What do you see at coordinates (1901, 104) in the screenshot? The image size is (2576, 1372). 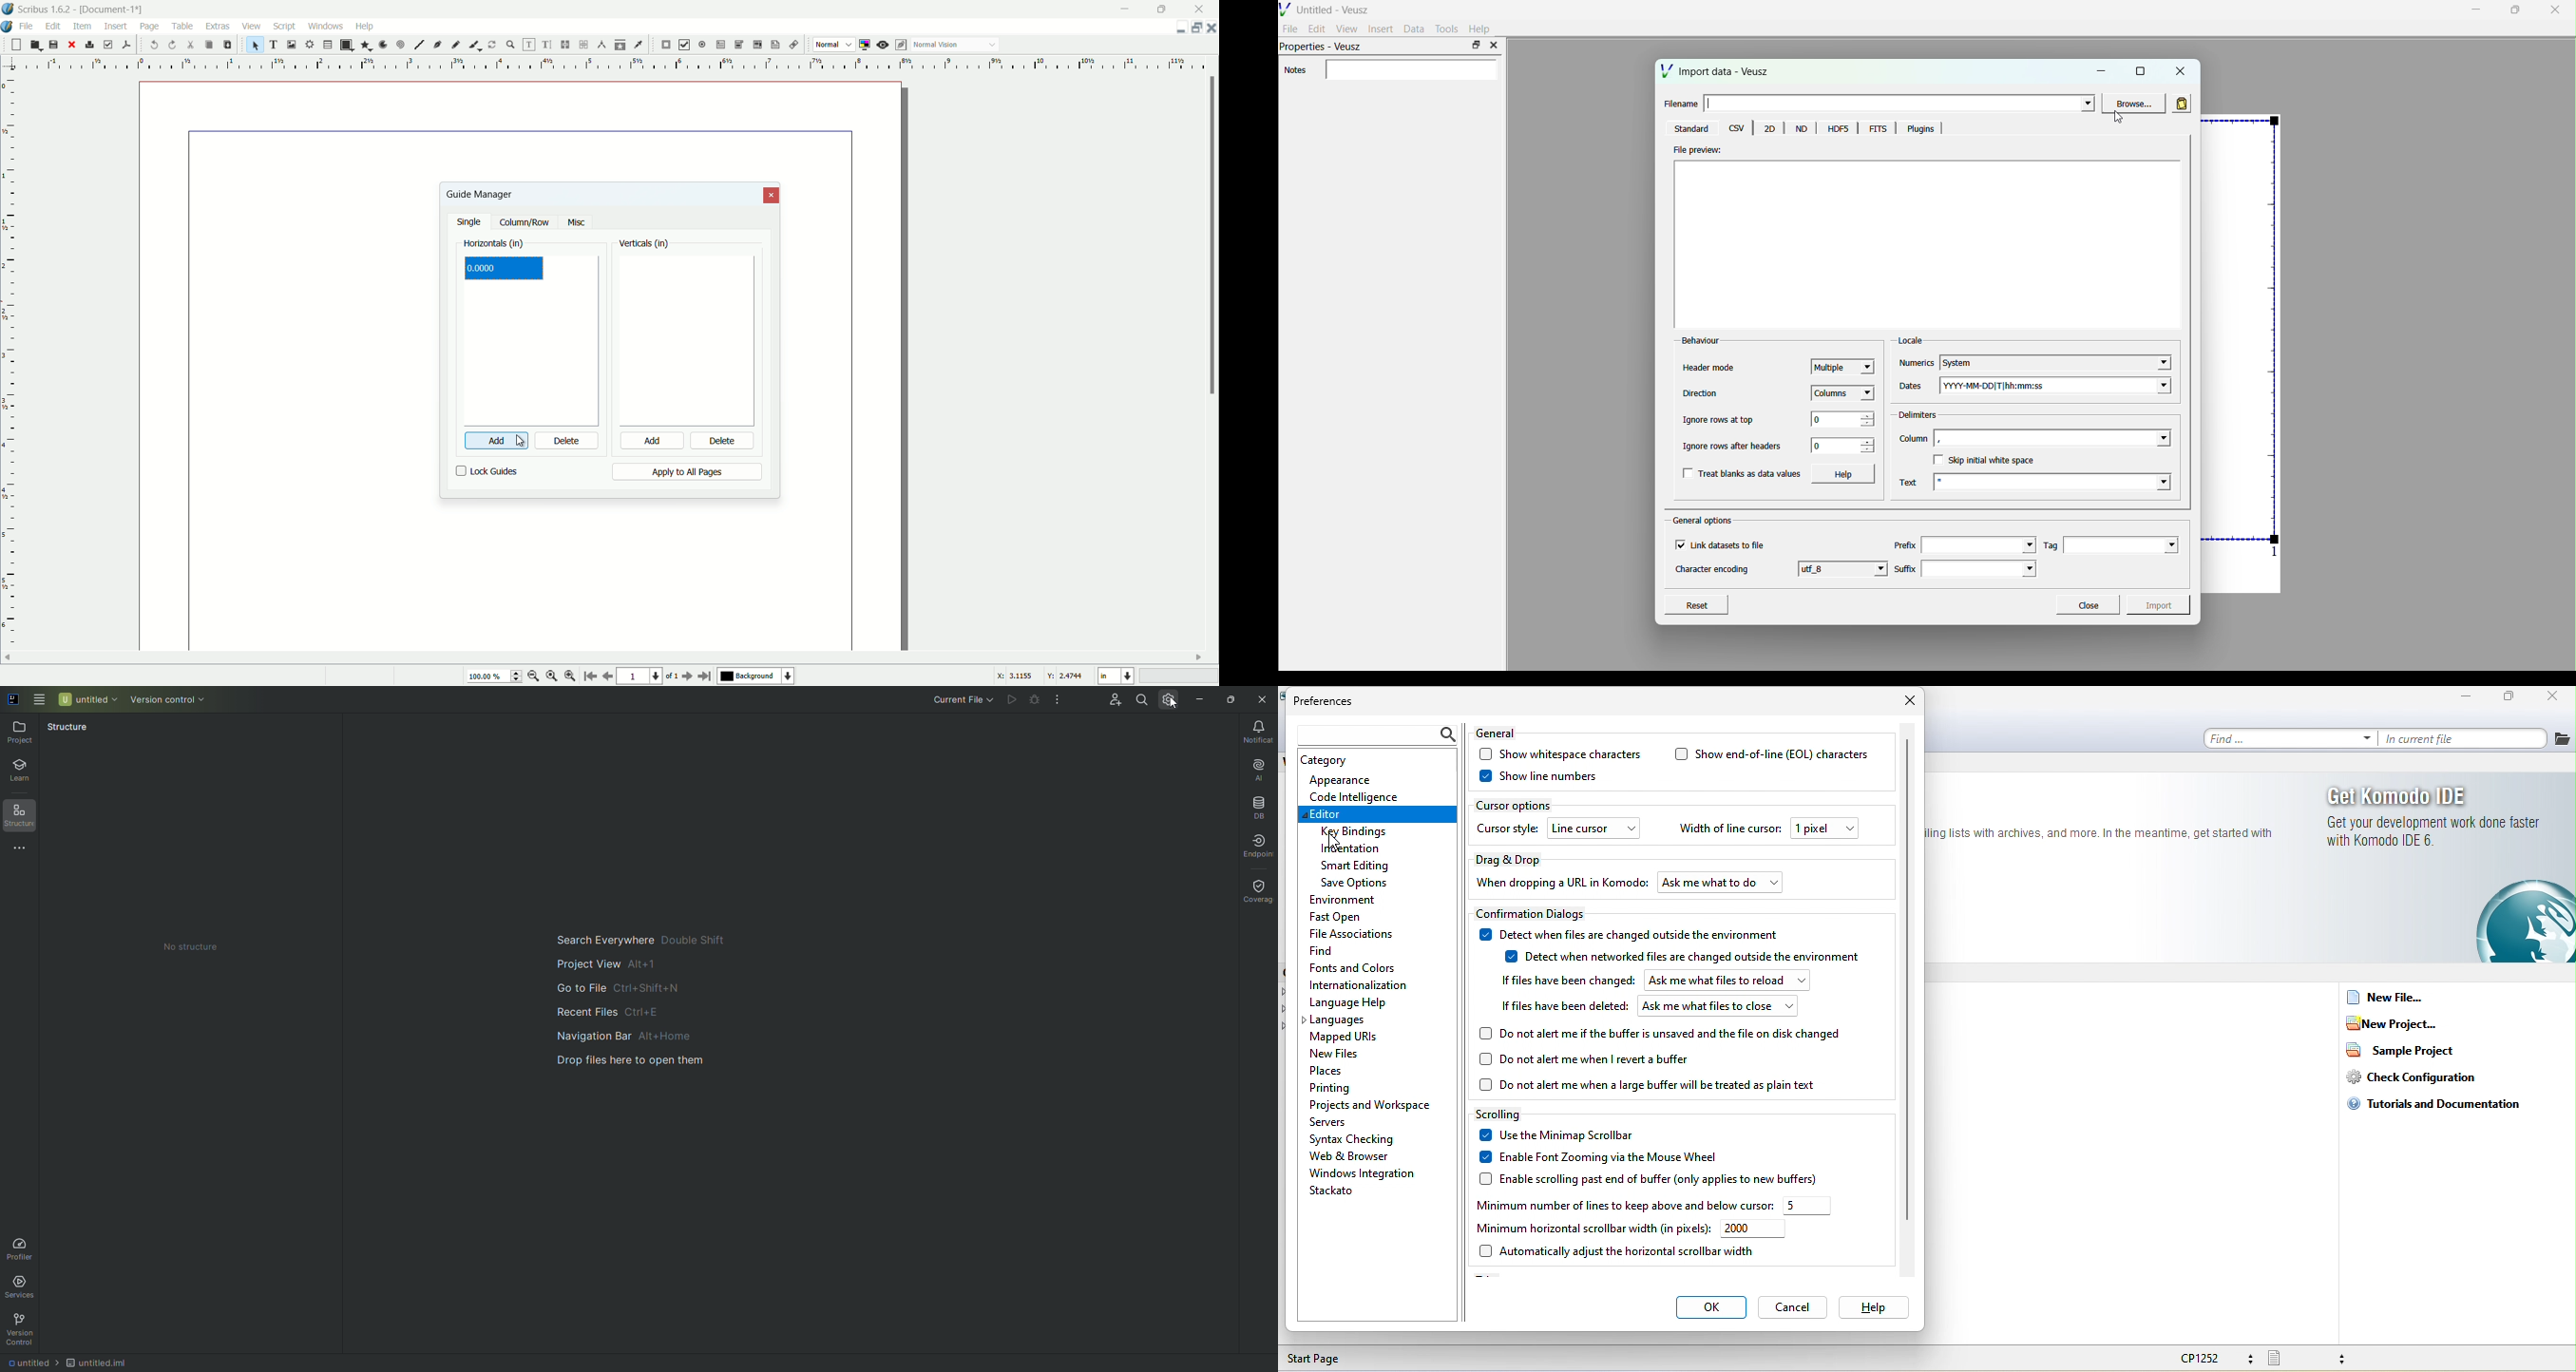 I see `enter file name field` at bounding box center [1901, 104].